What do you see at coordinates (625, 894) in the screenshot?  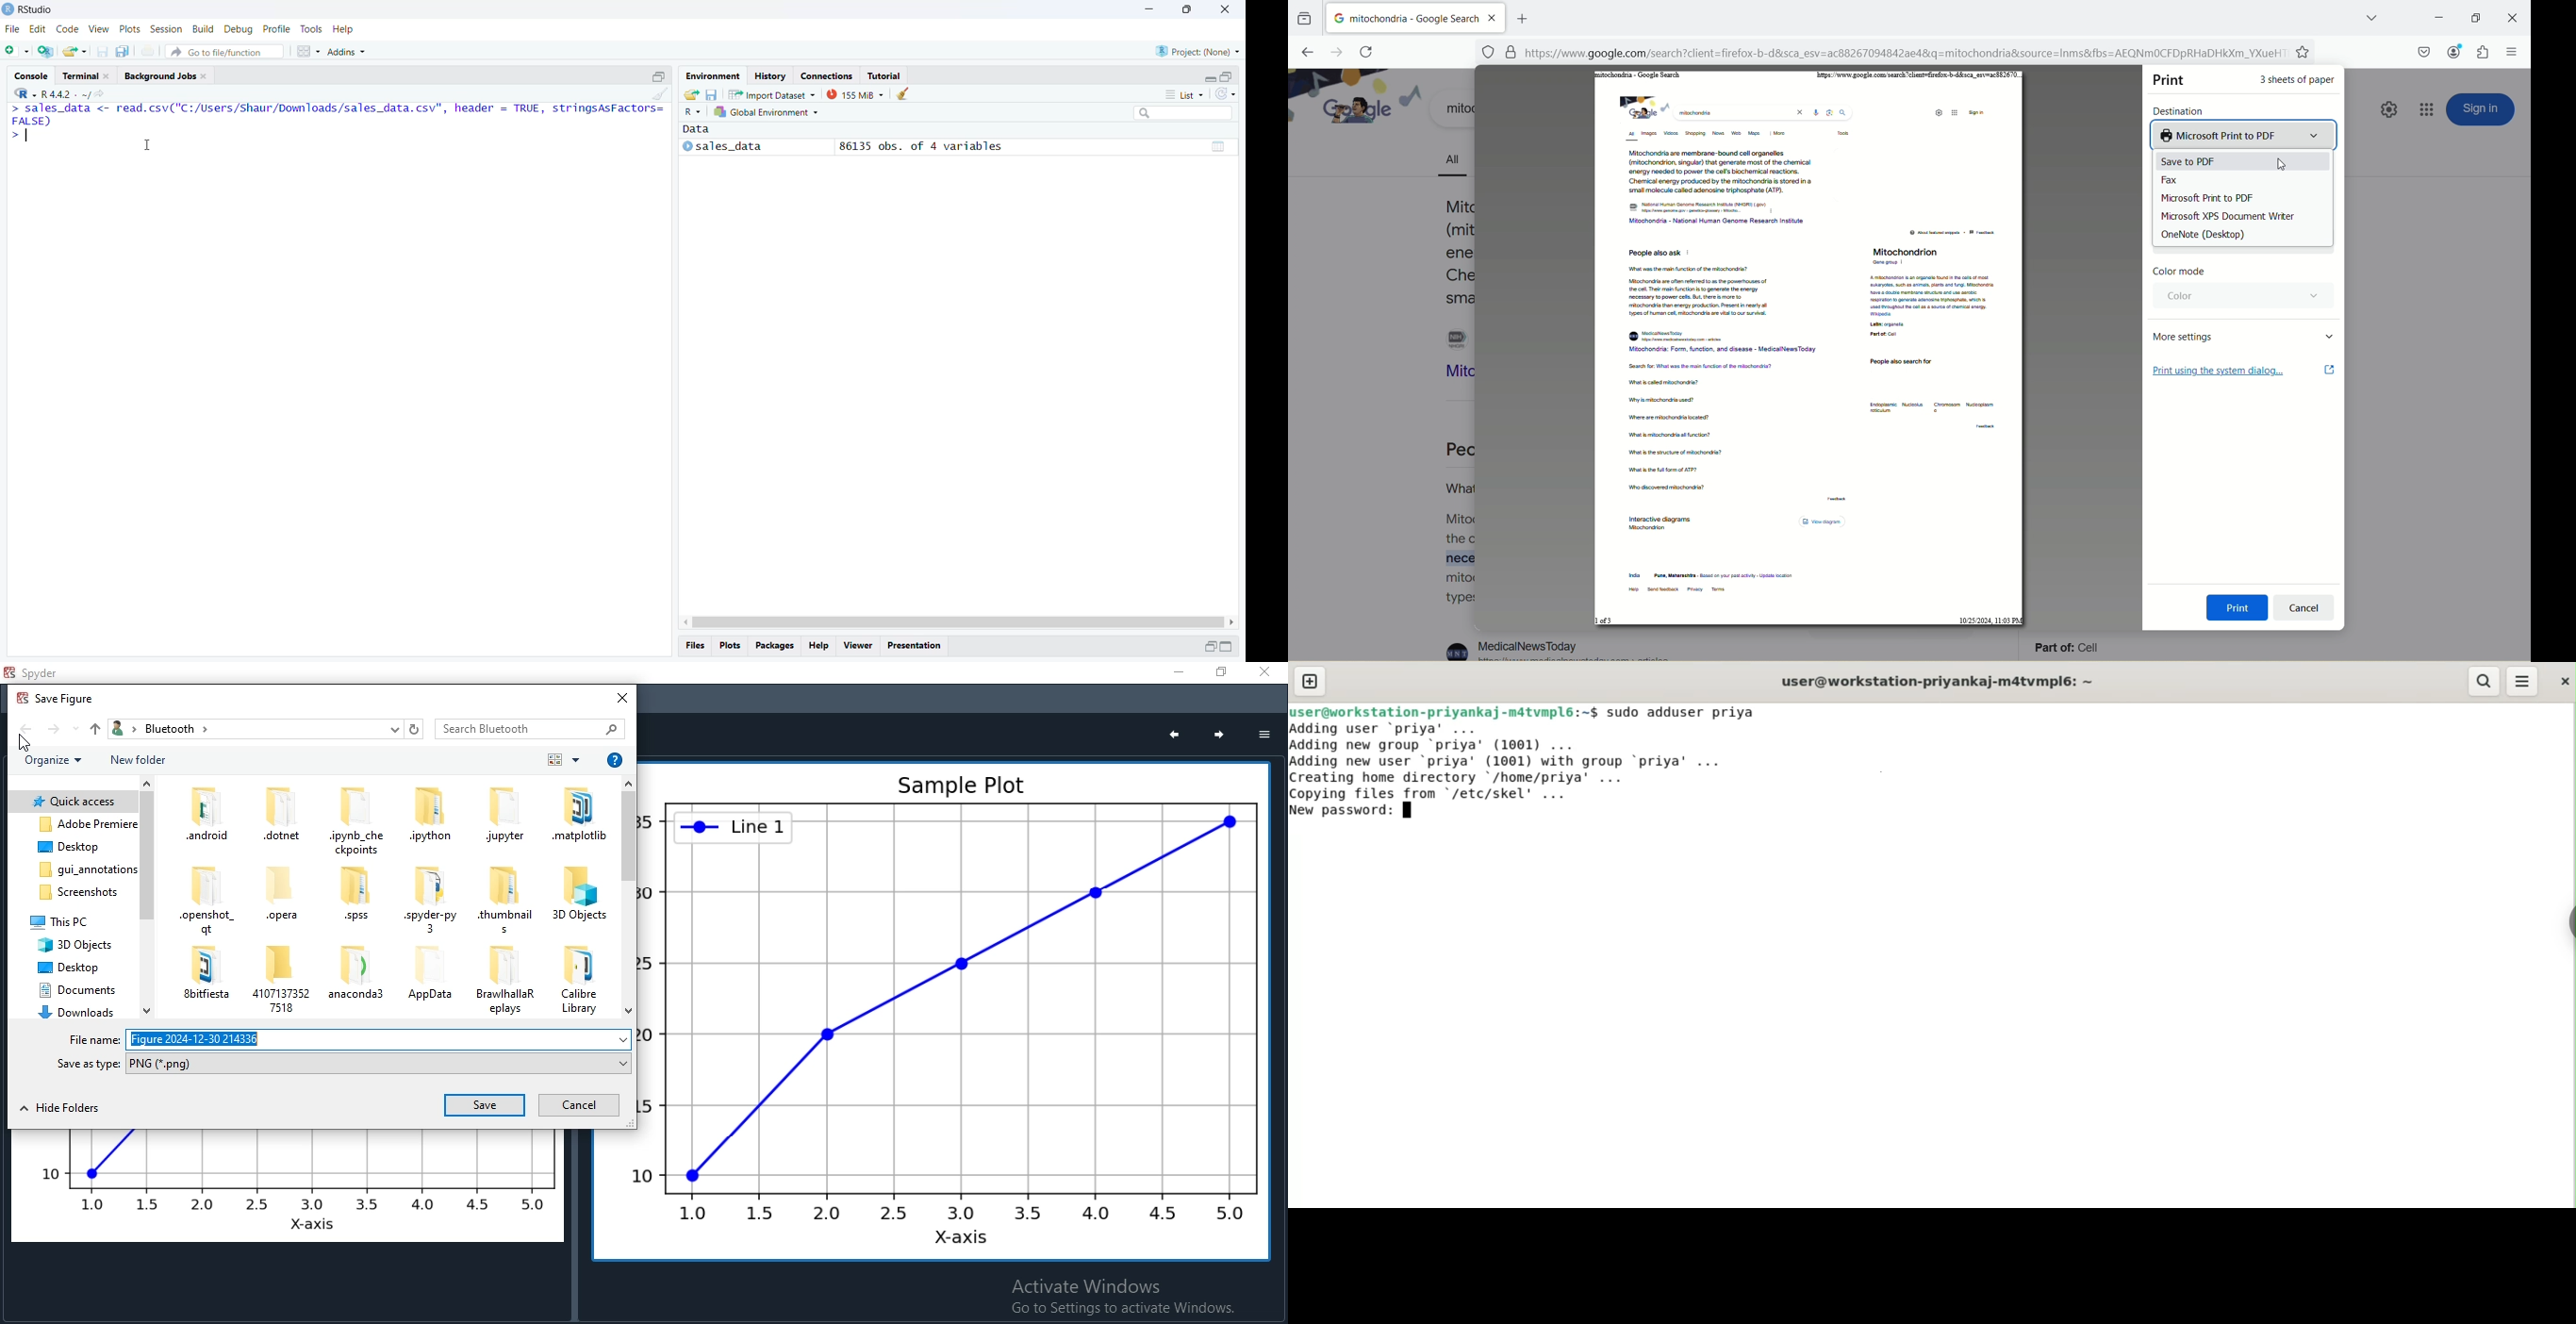 I see `scroll bar` at bounding box center [625, 894].